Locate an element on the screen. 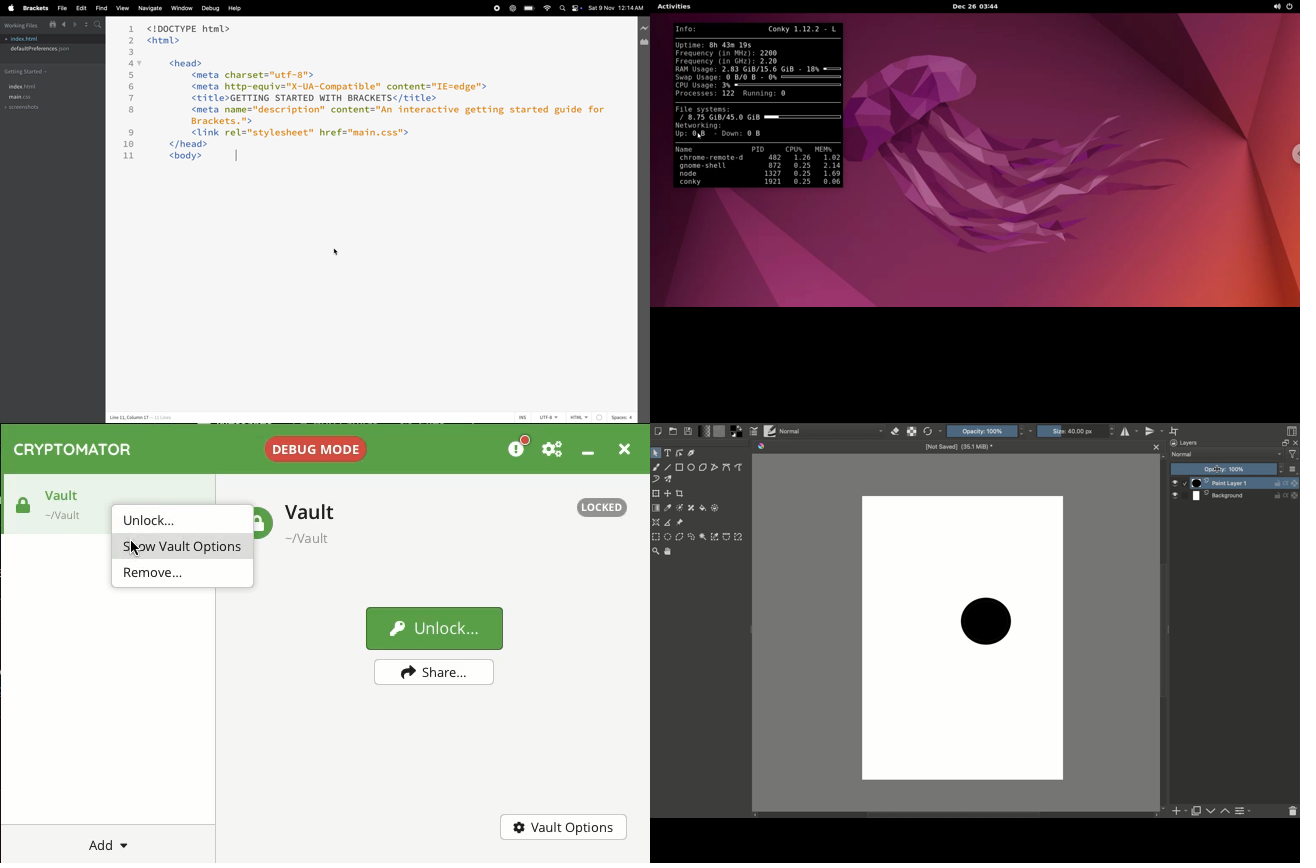 Image resolution: width=1316 pixels, height=868 pixels. Vault Options is located at coordinates (561, 827).